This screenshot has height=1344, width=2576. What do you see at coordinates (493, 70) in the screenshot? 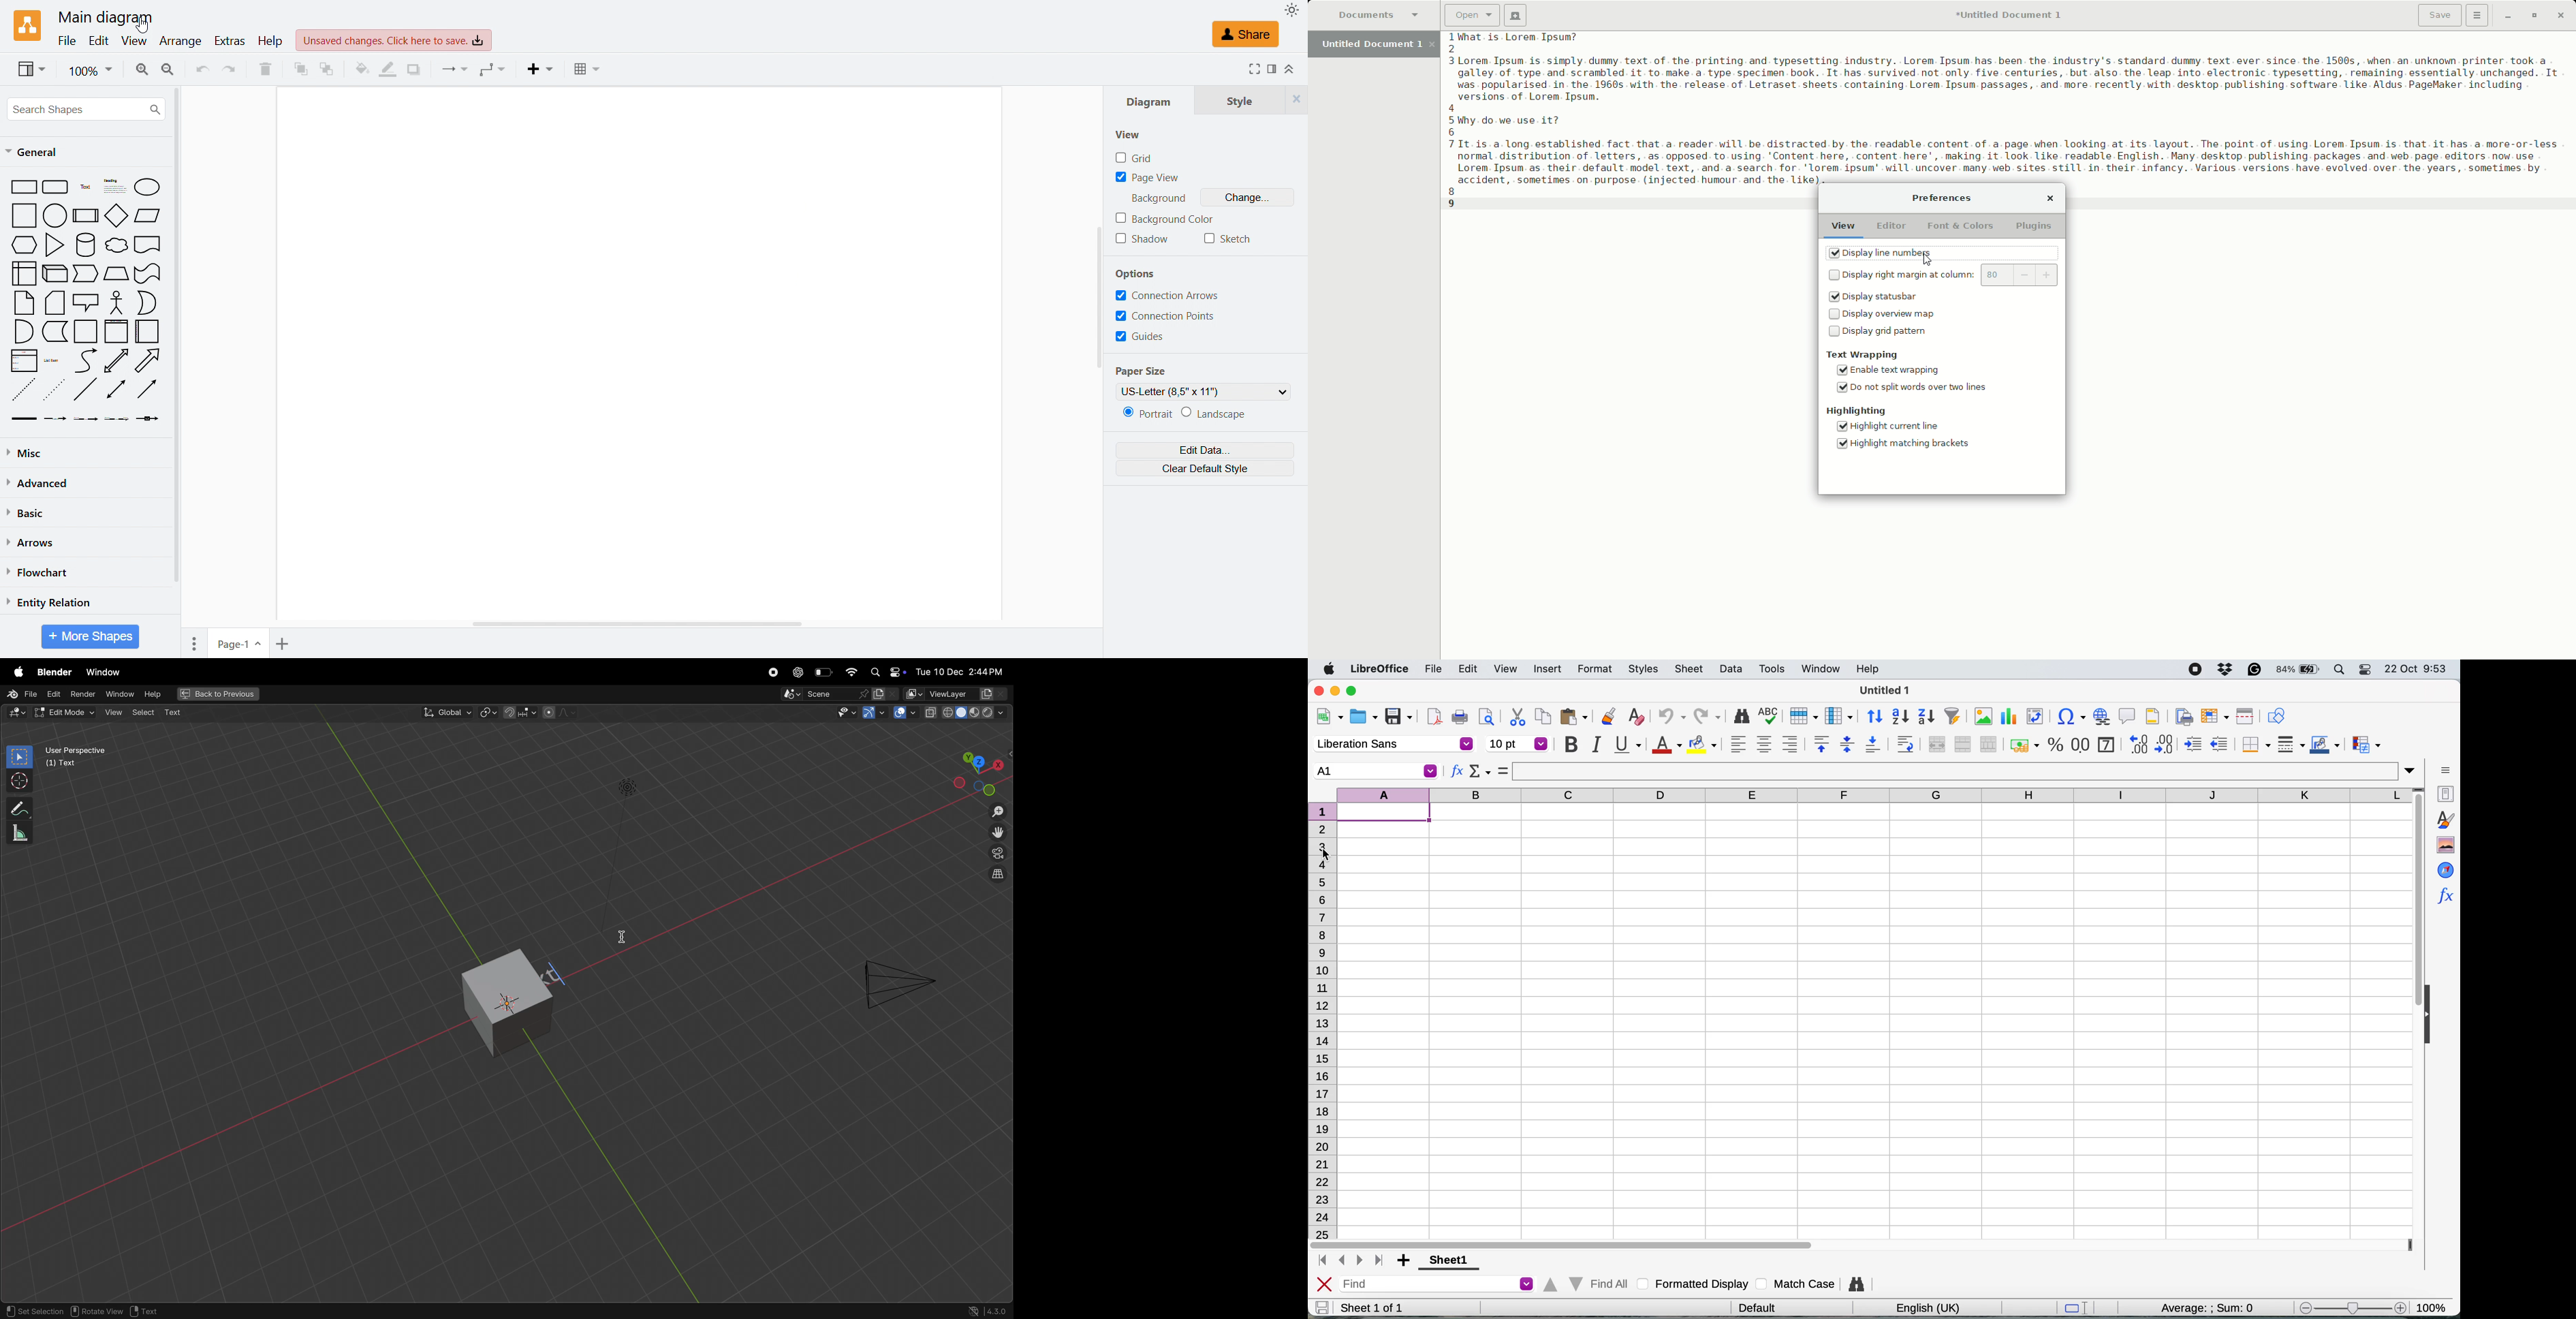
I see `Waypoints ` at bounding box center [493, 70].